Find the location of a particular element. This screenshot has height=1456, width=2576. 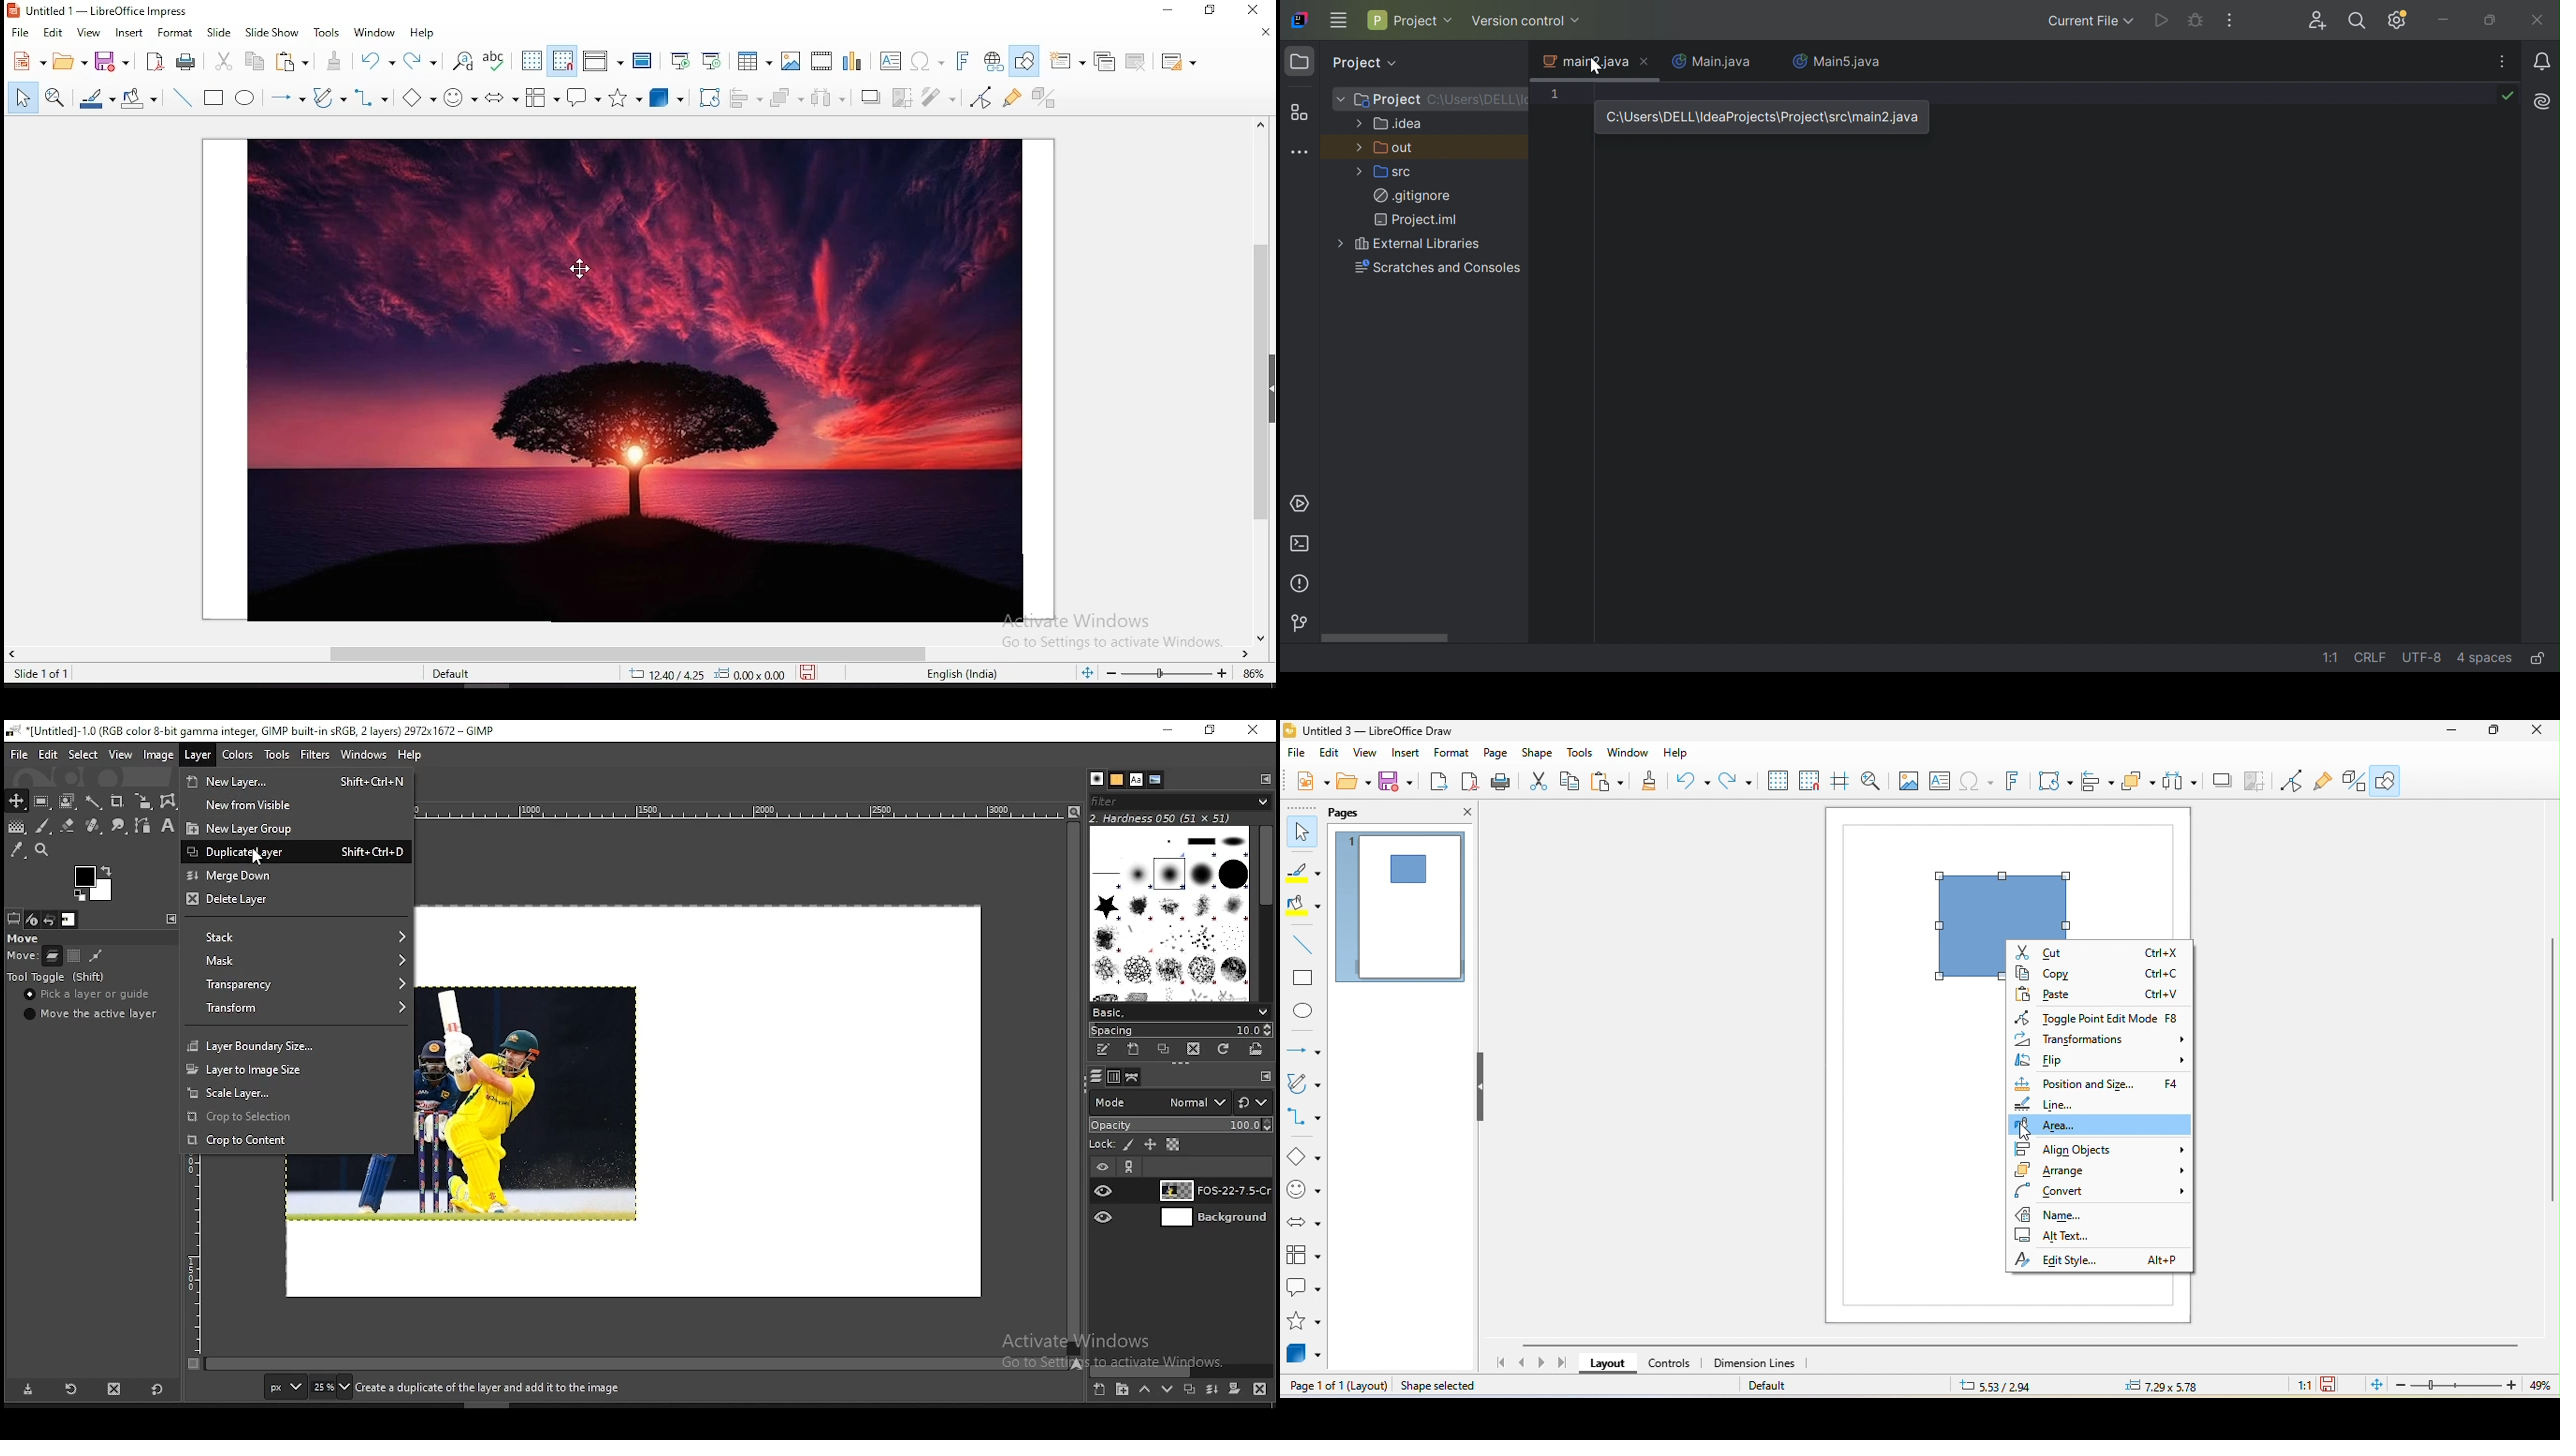

Maximise  is located at coordinates (1211, 730).